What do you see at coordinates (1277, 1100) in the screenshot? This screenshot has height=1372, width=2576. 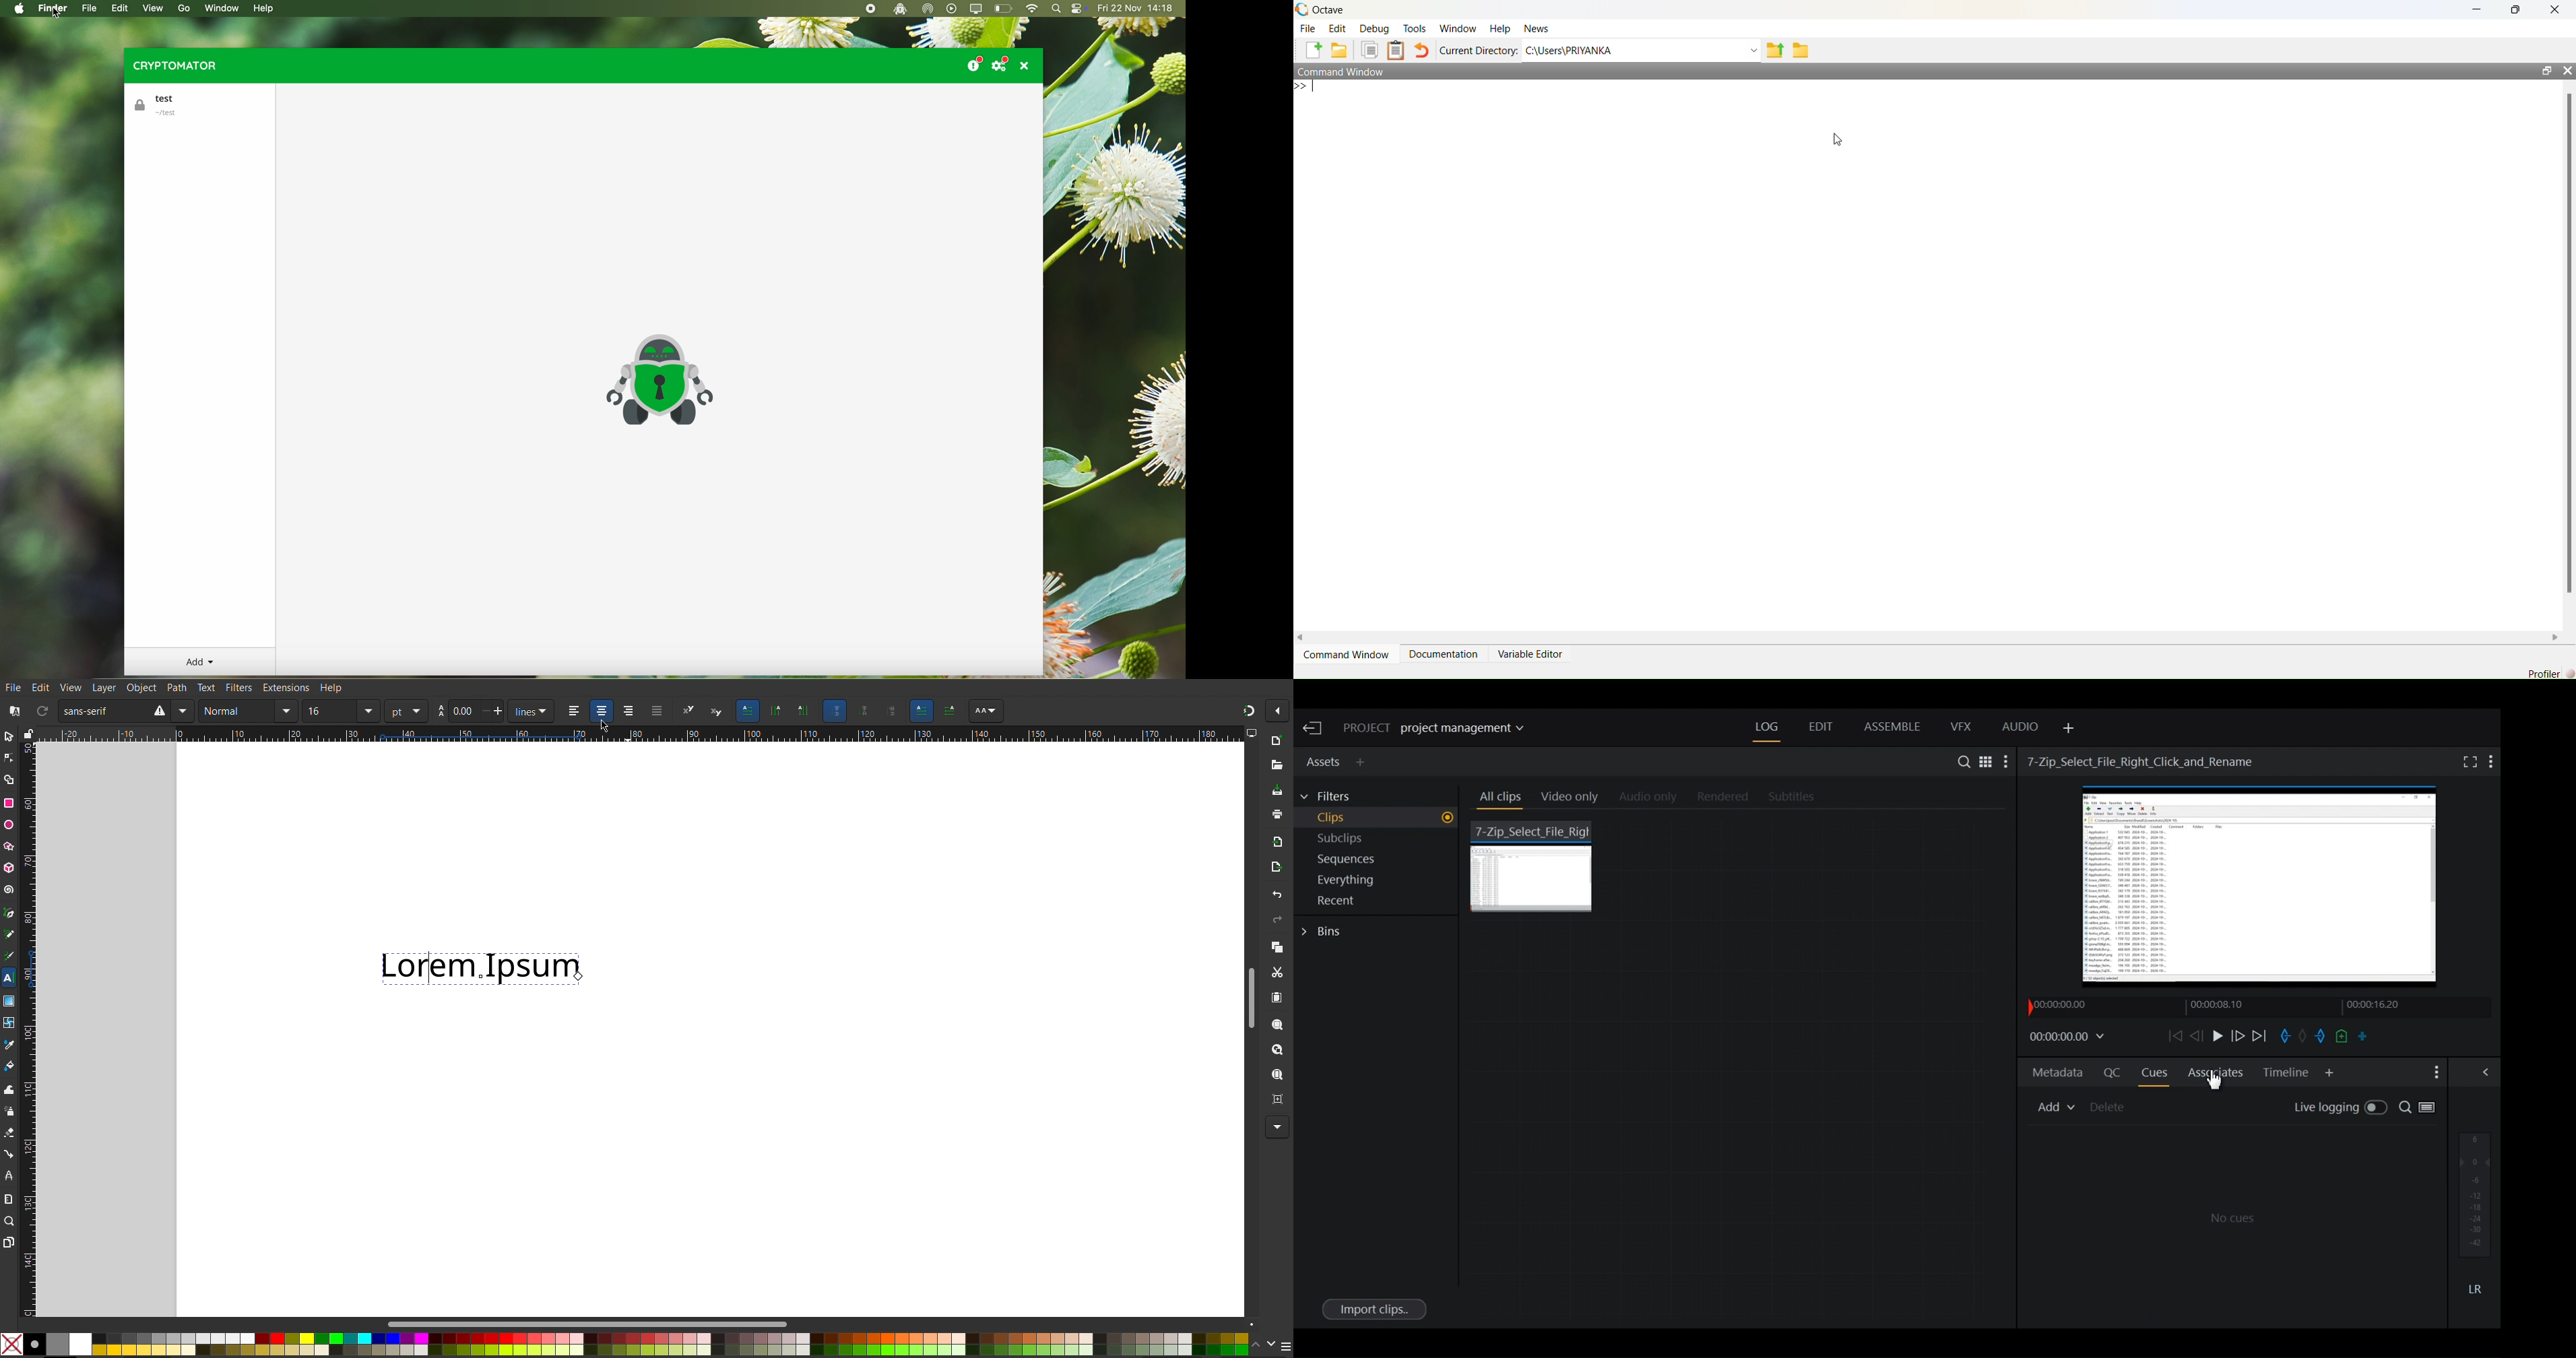 I see `Zoom Centre Page` at bounding box center [1277, 1100].